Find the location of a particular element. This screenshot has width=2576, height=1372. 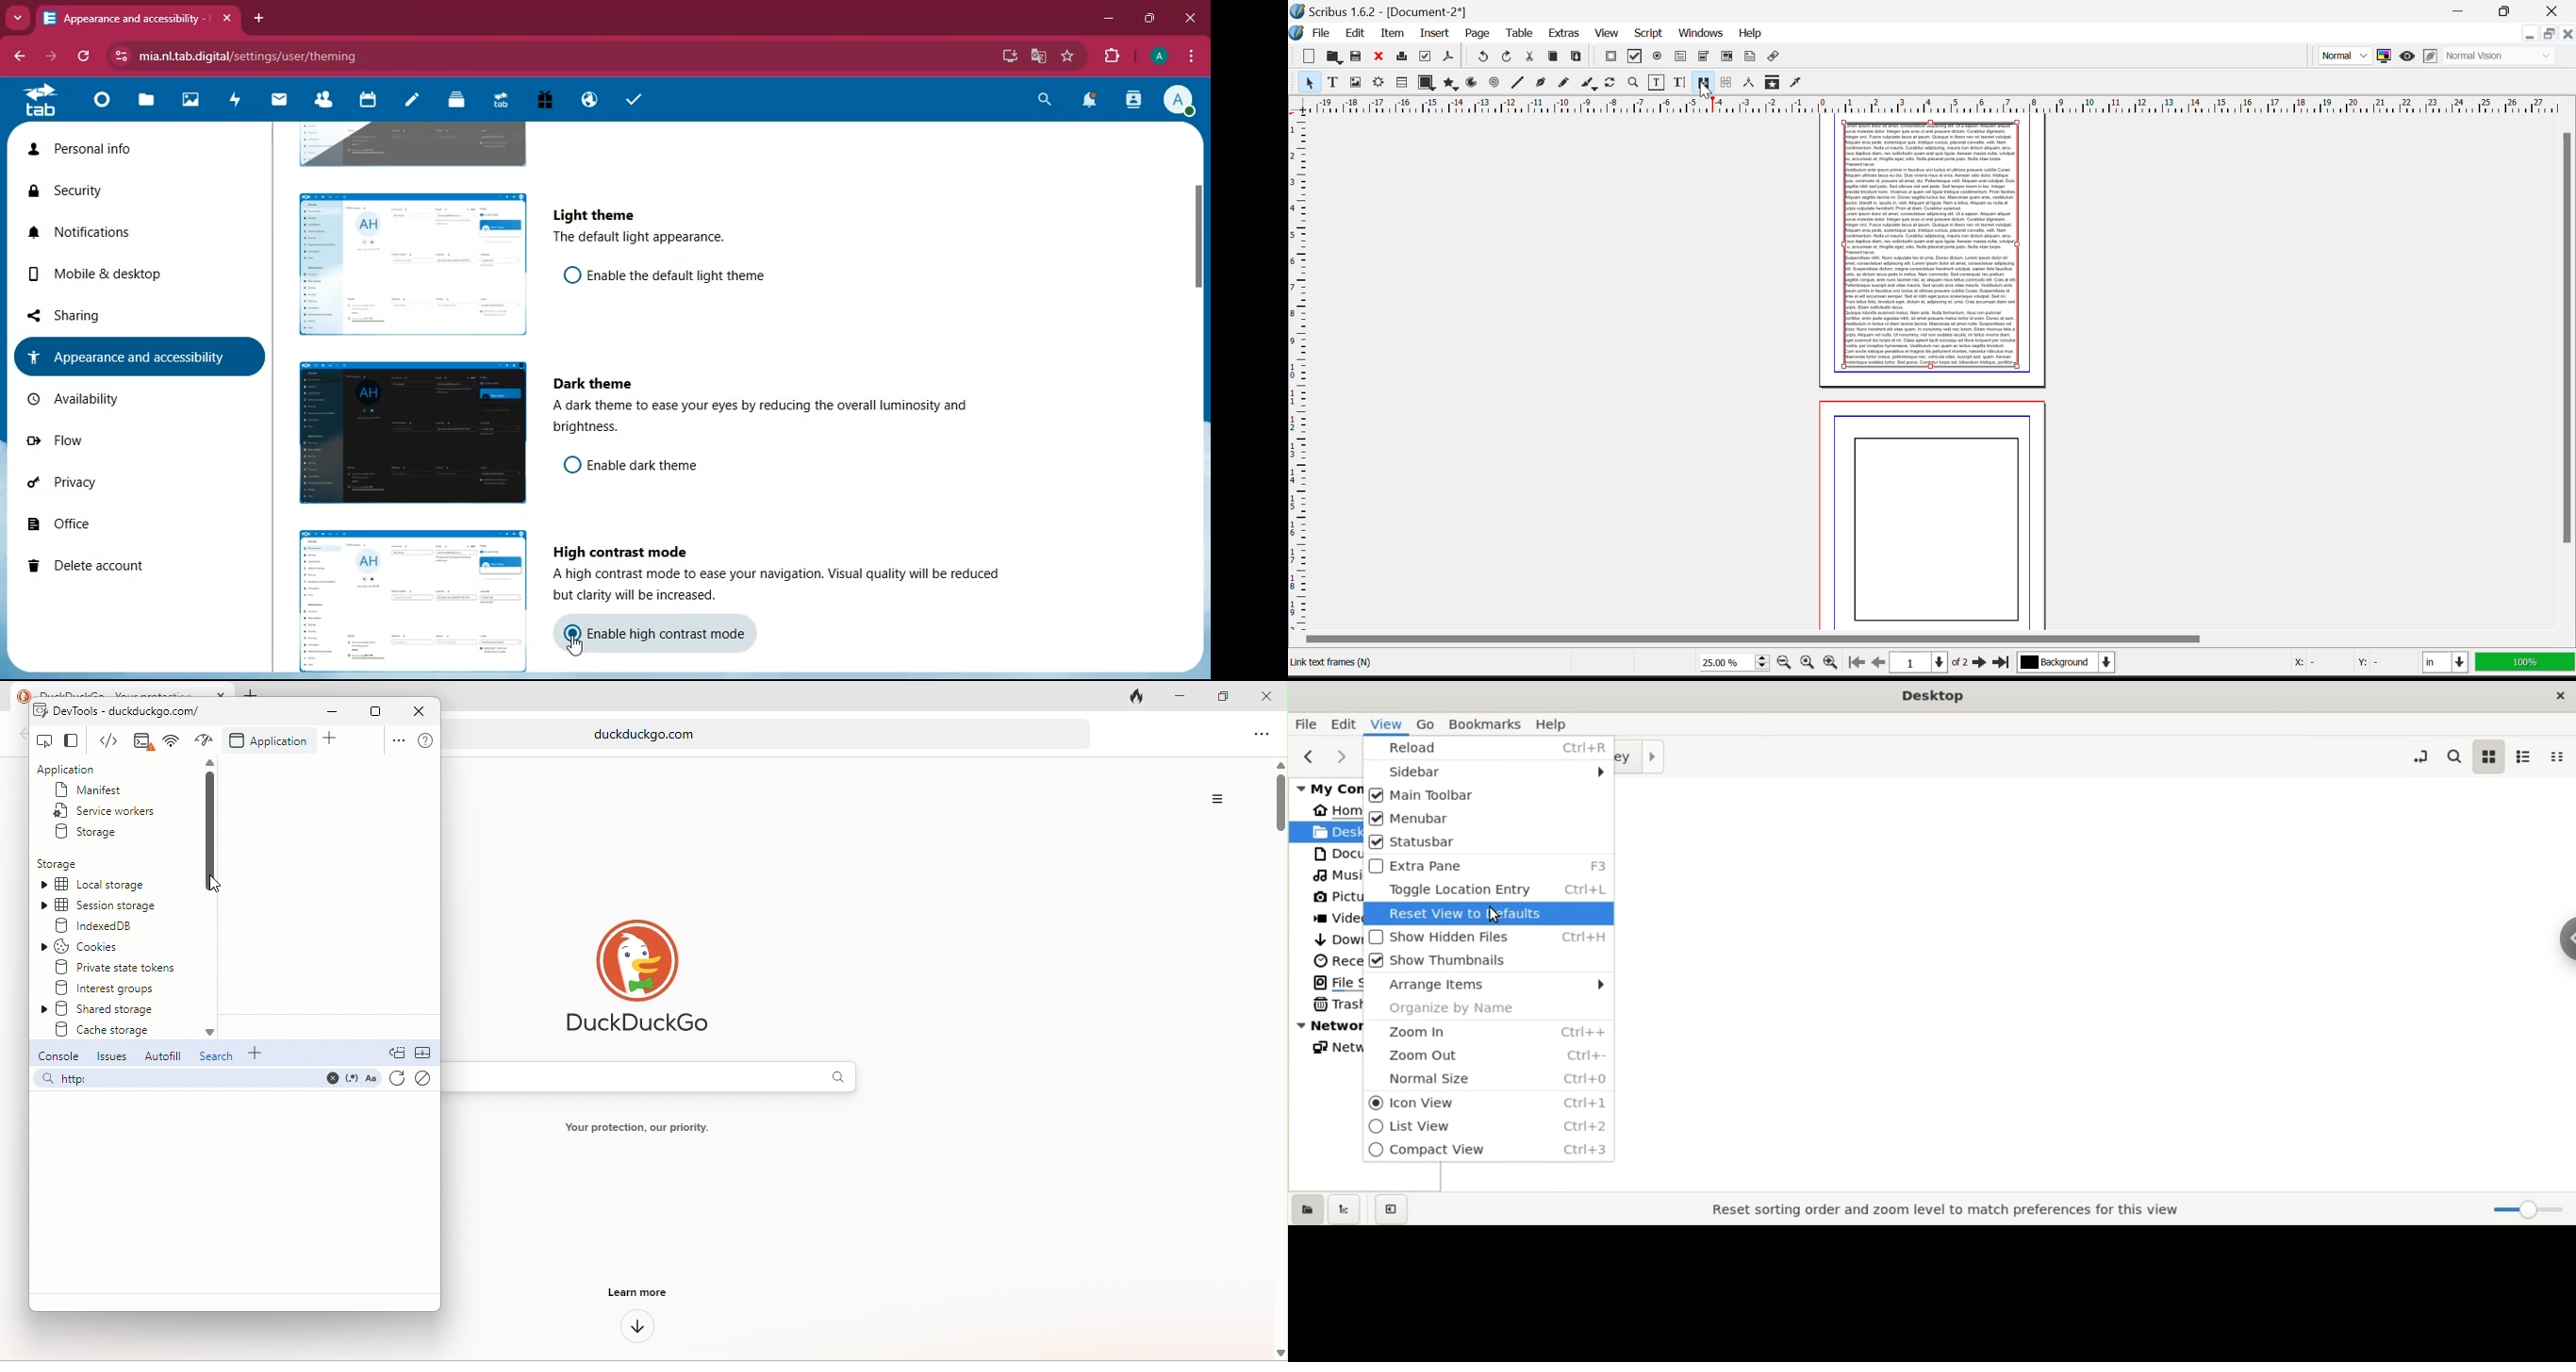

Edit is located at coordinates (1355, 34).